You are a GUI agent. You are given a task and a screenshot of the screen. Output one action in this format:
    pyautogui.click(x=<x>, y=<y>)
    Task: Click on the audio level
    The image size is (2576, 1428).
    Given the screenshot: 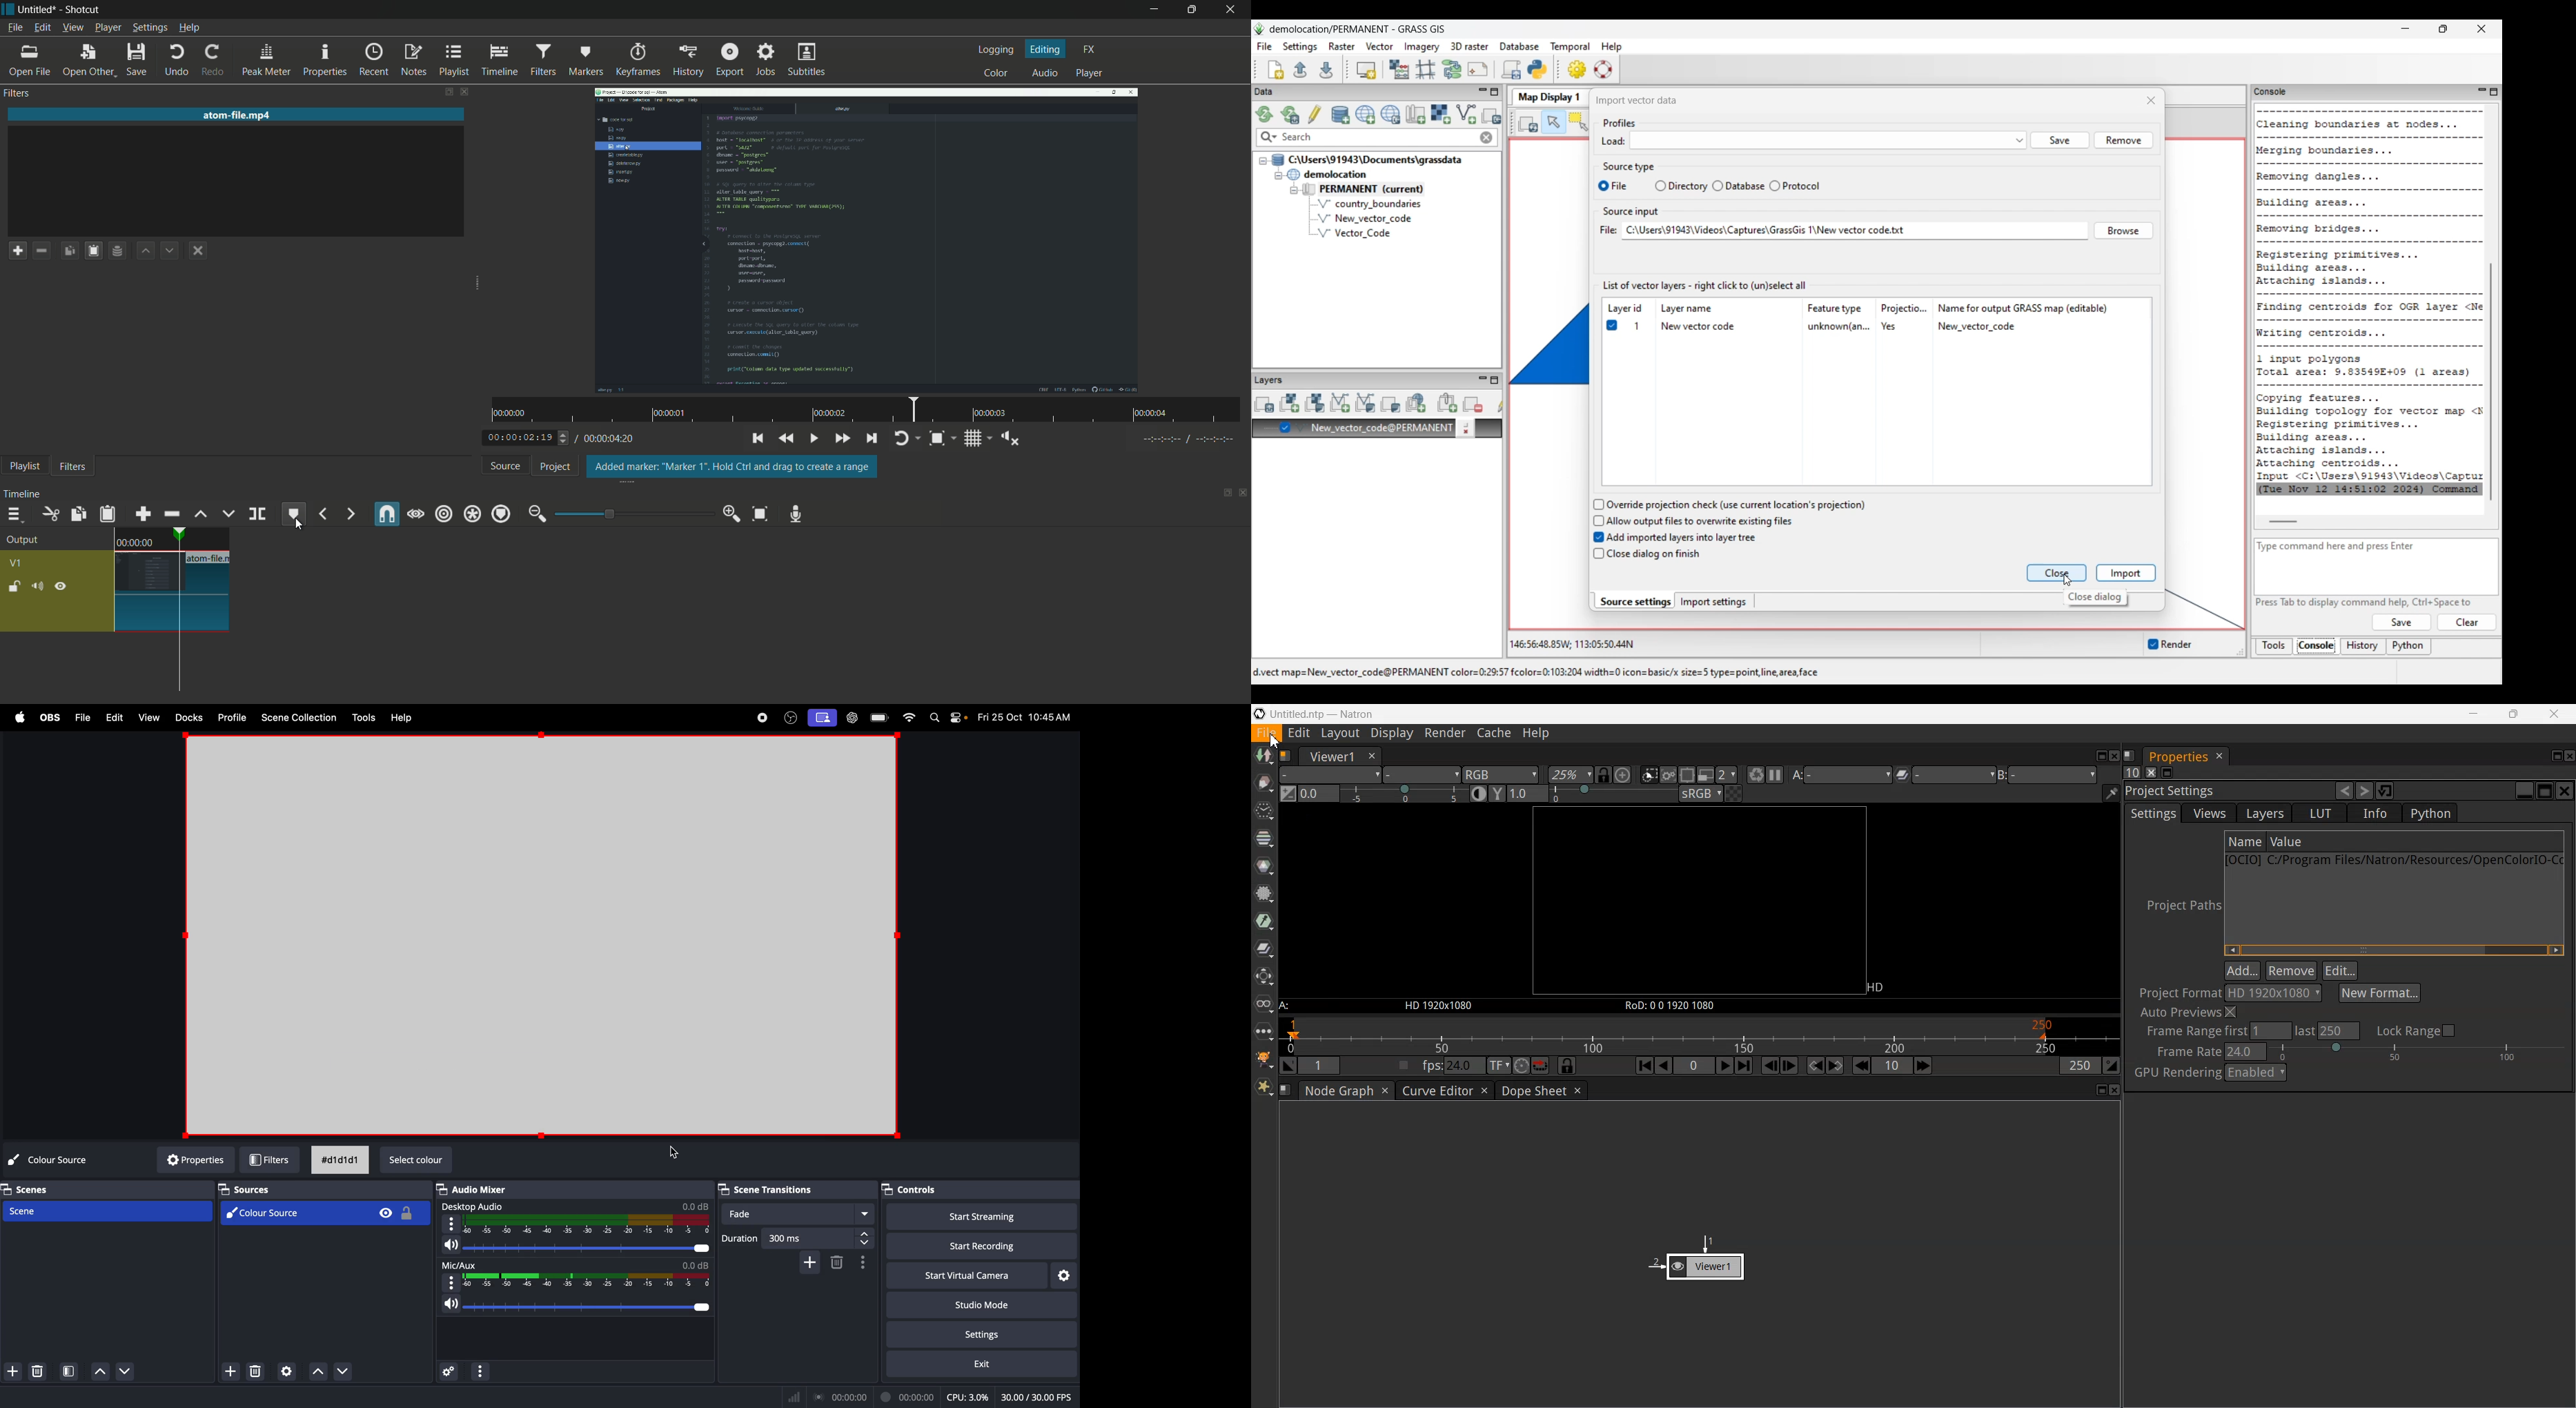 What is the action you would take?
    pyautogui.click(x=575, y=1245)
    